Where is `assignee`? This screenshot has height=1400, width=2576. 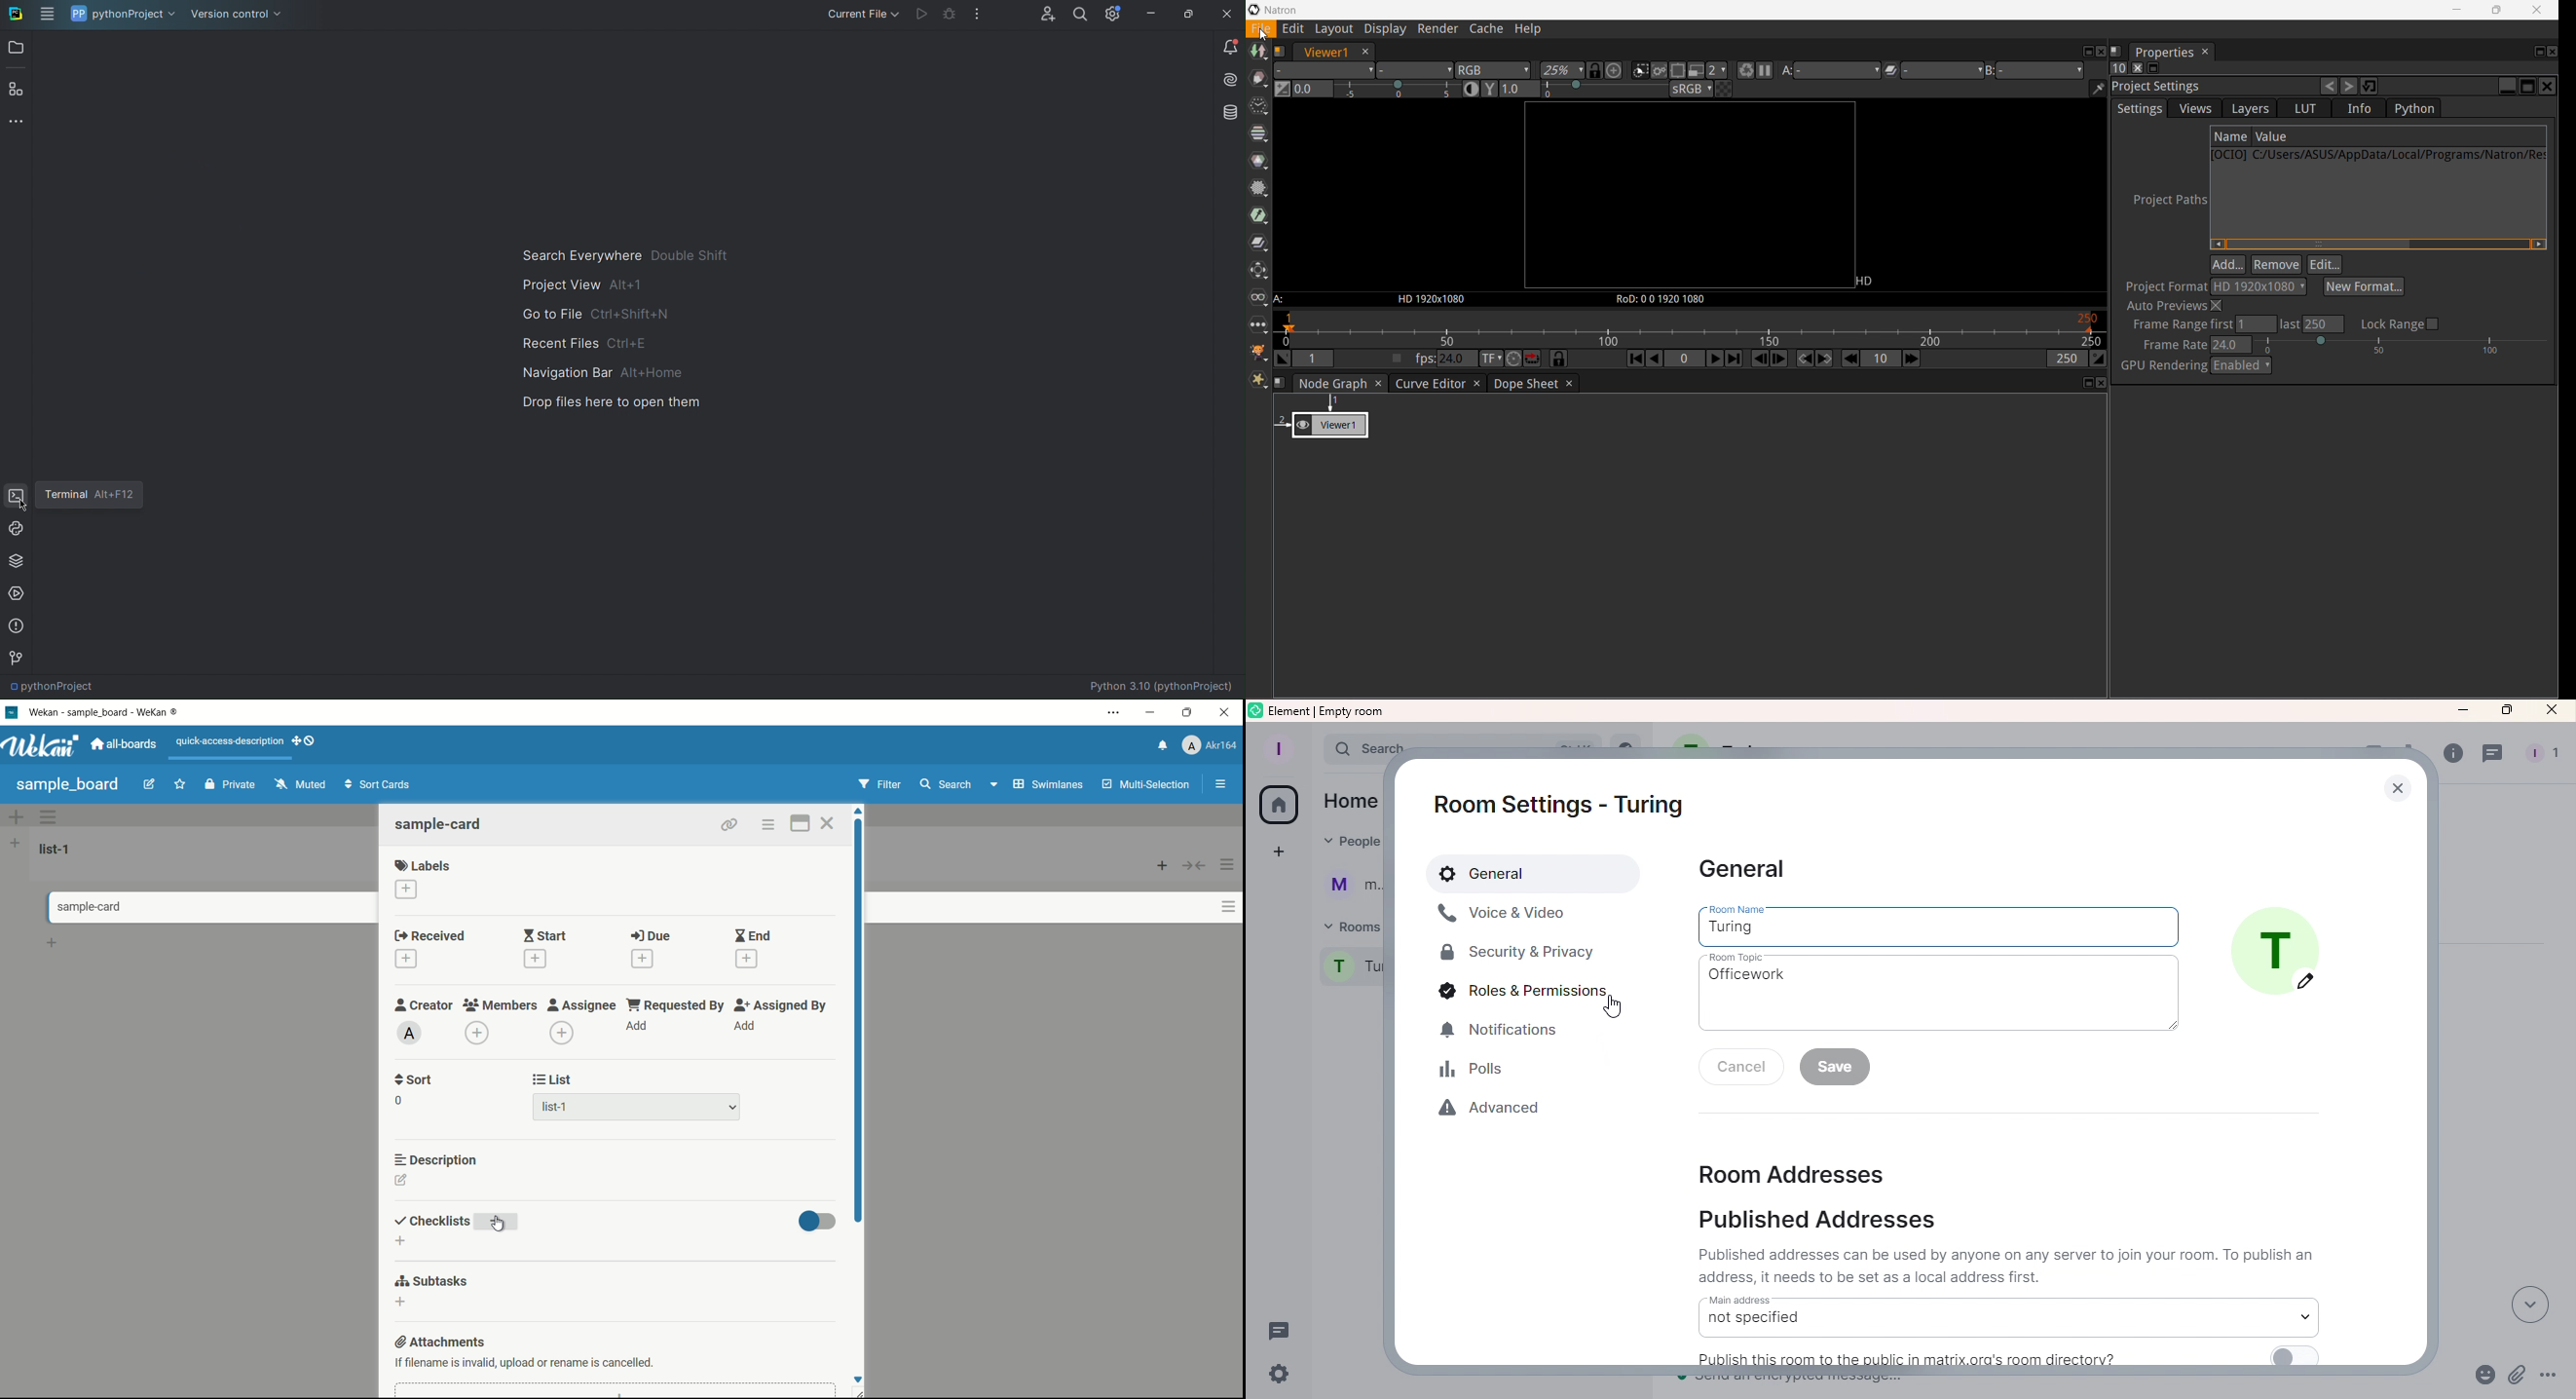
assignee is located at coordinates (582, 1005).